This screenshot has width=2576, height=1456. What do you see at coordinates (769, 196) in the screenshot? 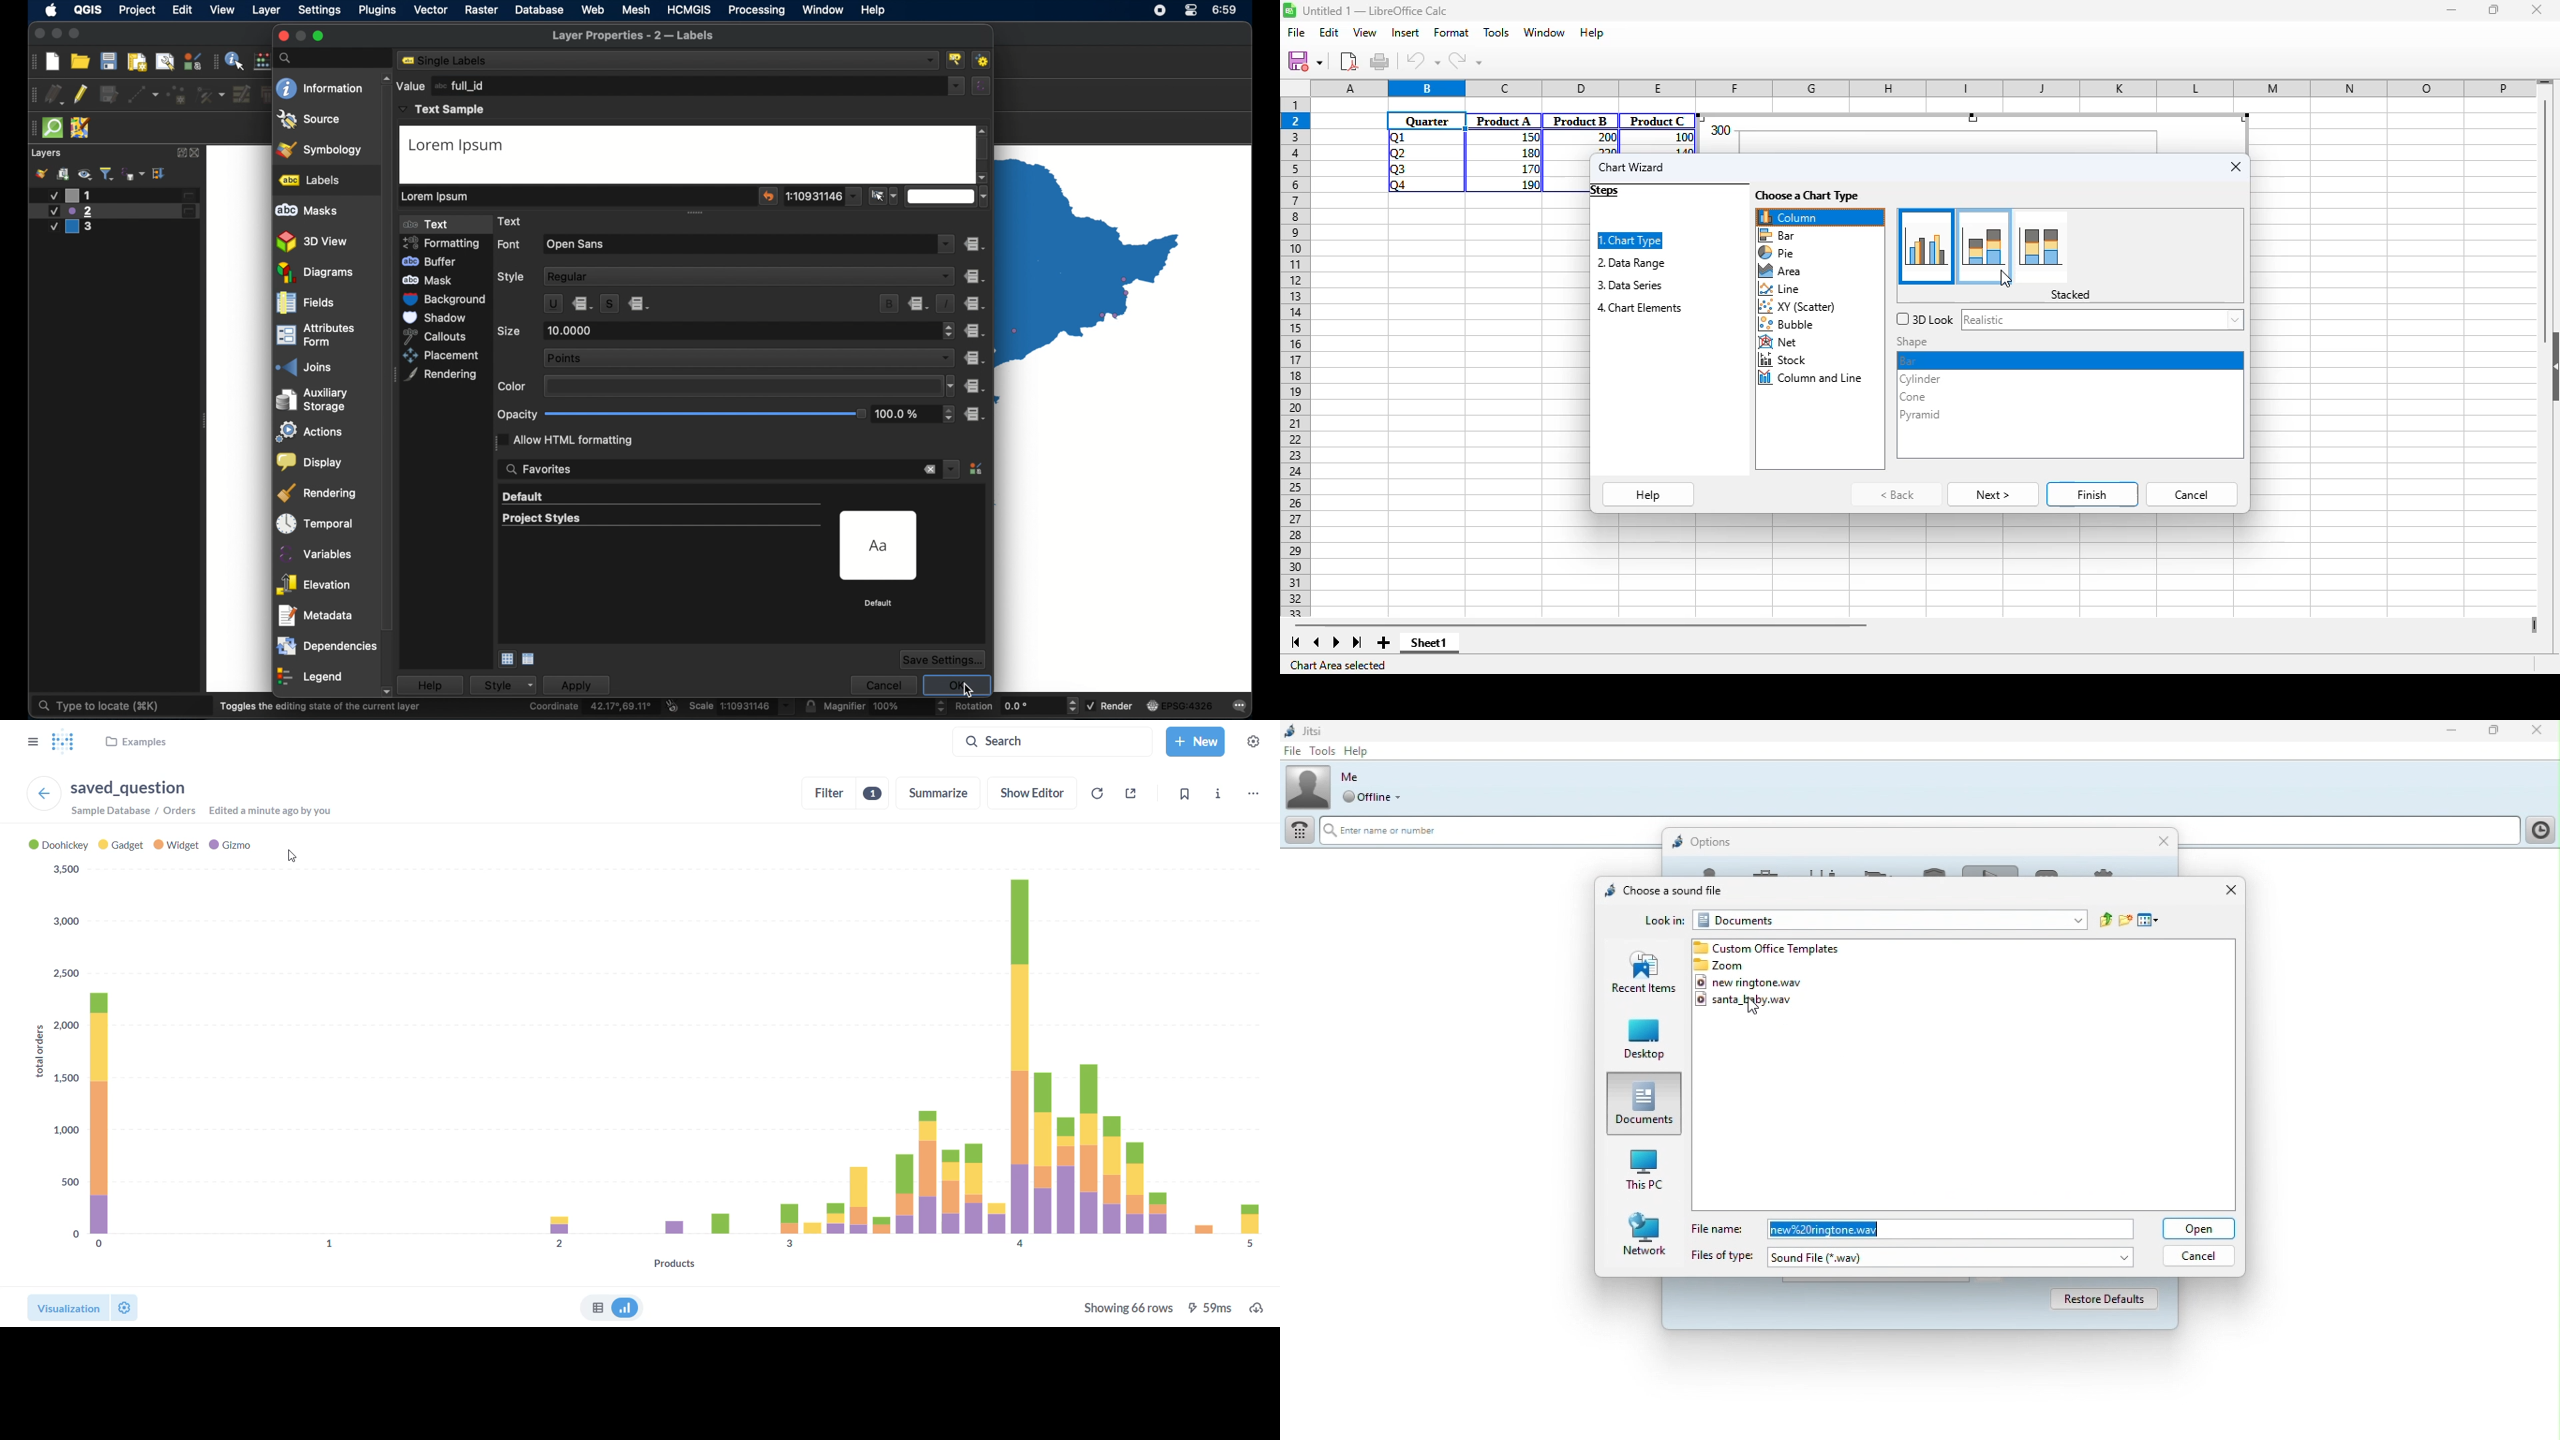
I see `reset sample text` at bounding box center [769, 196].